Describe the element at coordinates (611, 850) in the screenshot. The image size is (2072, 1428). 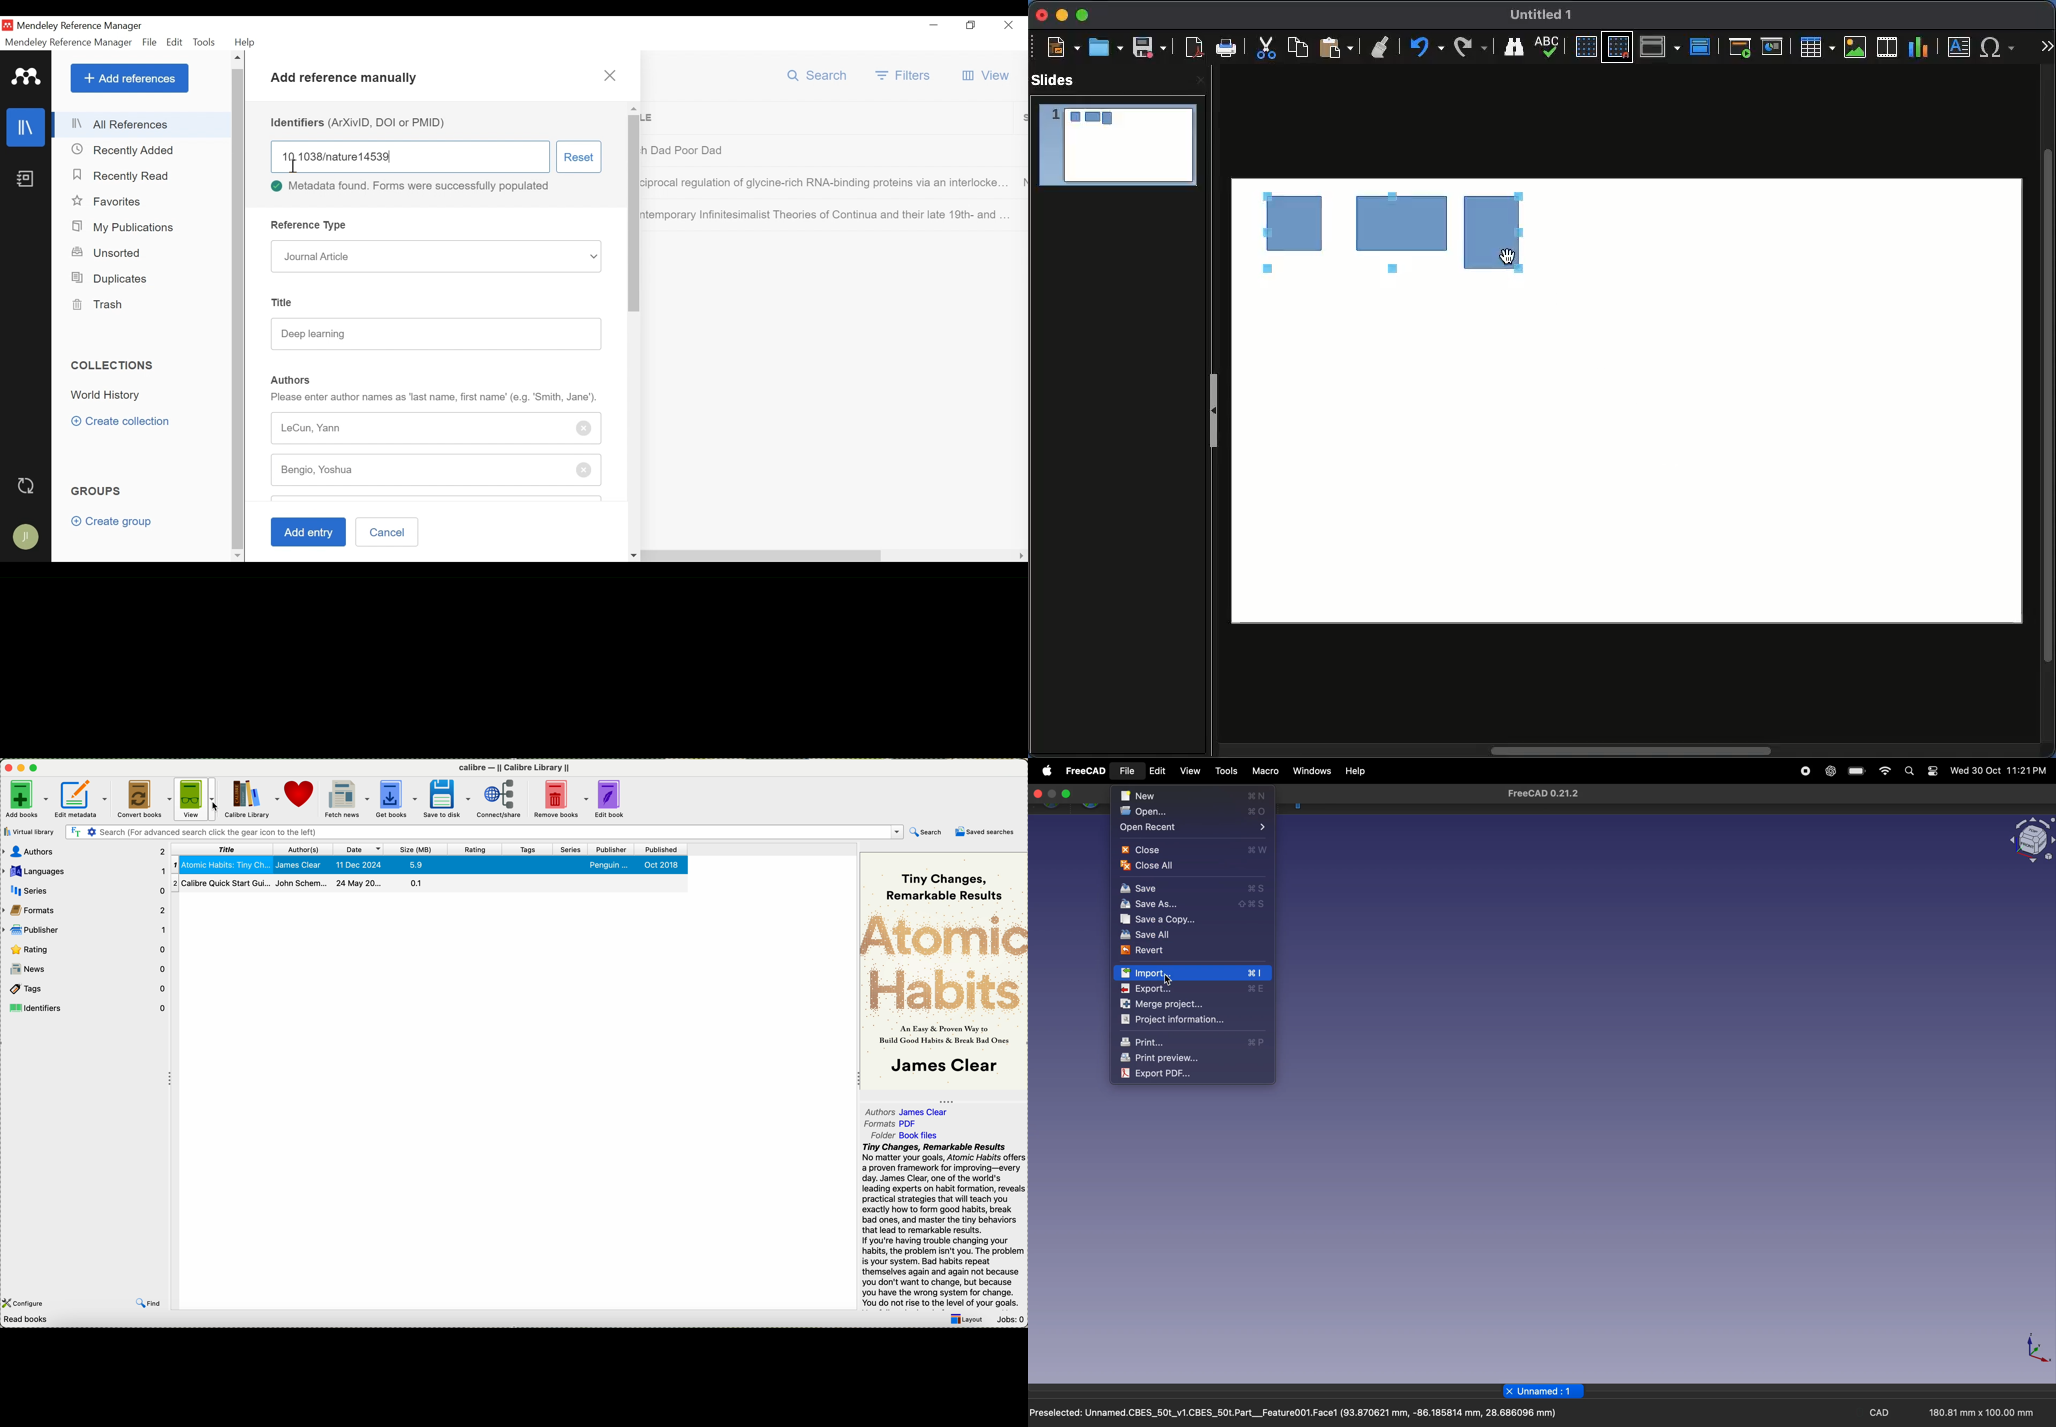
I see `publisher` at that location.